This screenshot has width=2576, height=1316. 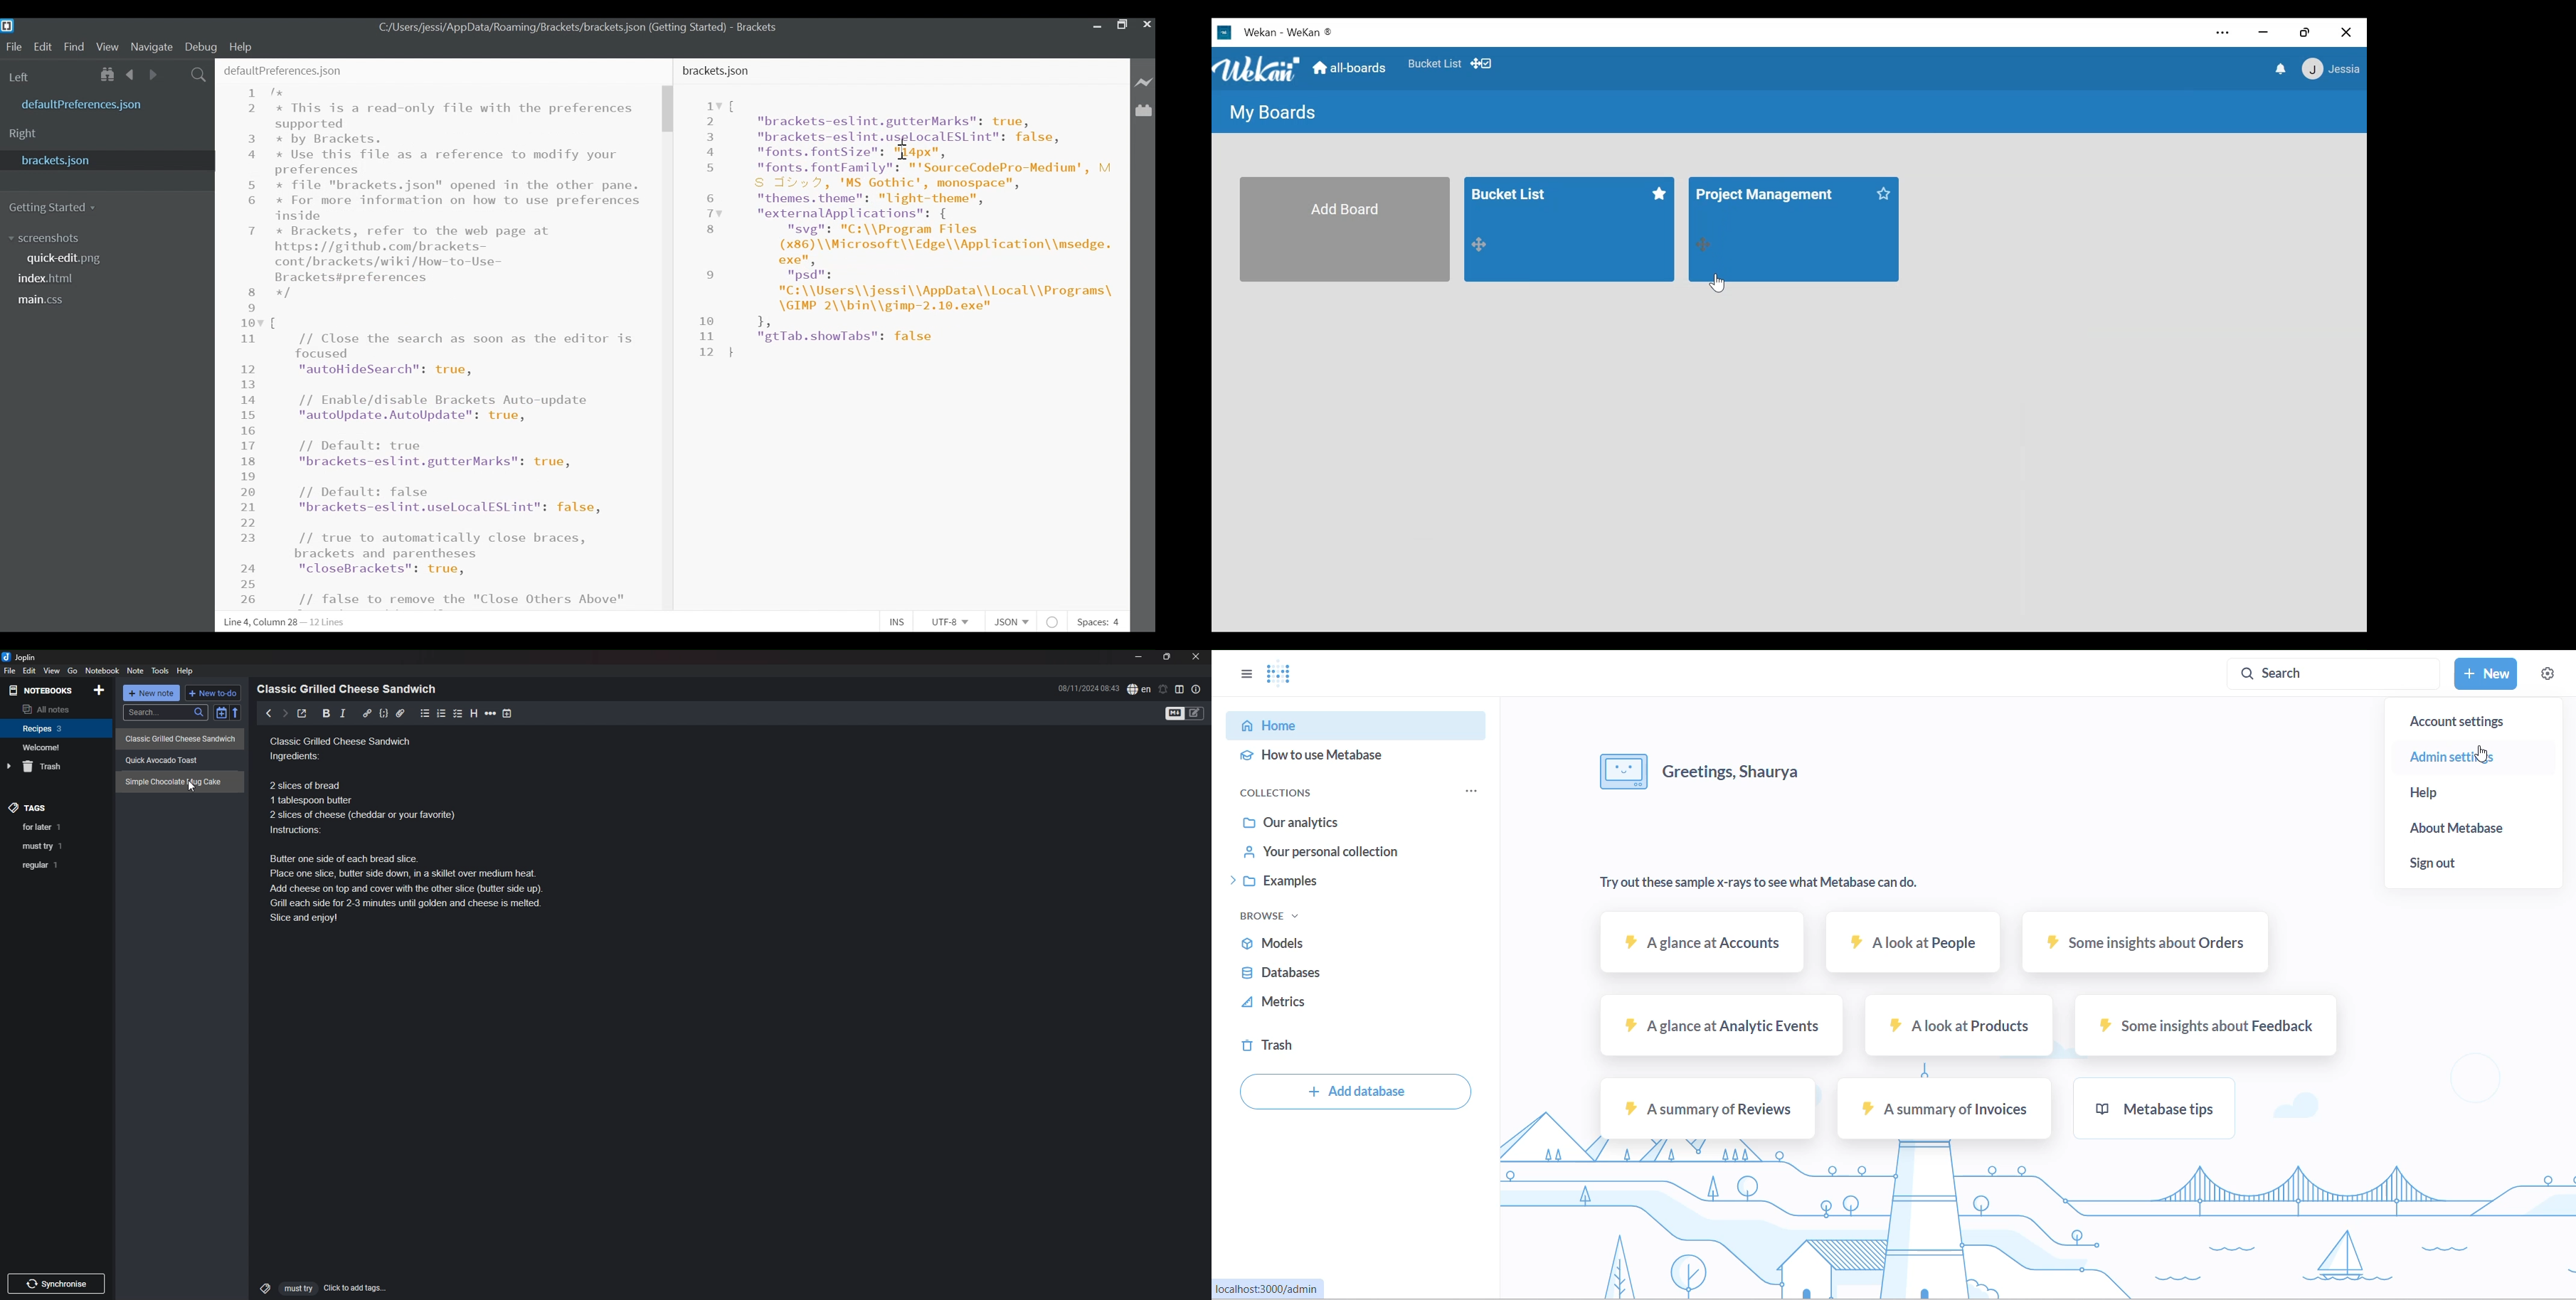 I want to click on Close, so click(x=1148, y=26).